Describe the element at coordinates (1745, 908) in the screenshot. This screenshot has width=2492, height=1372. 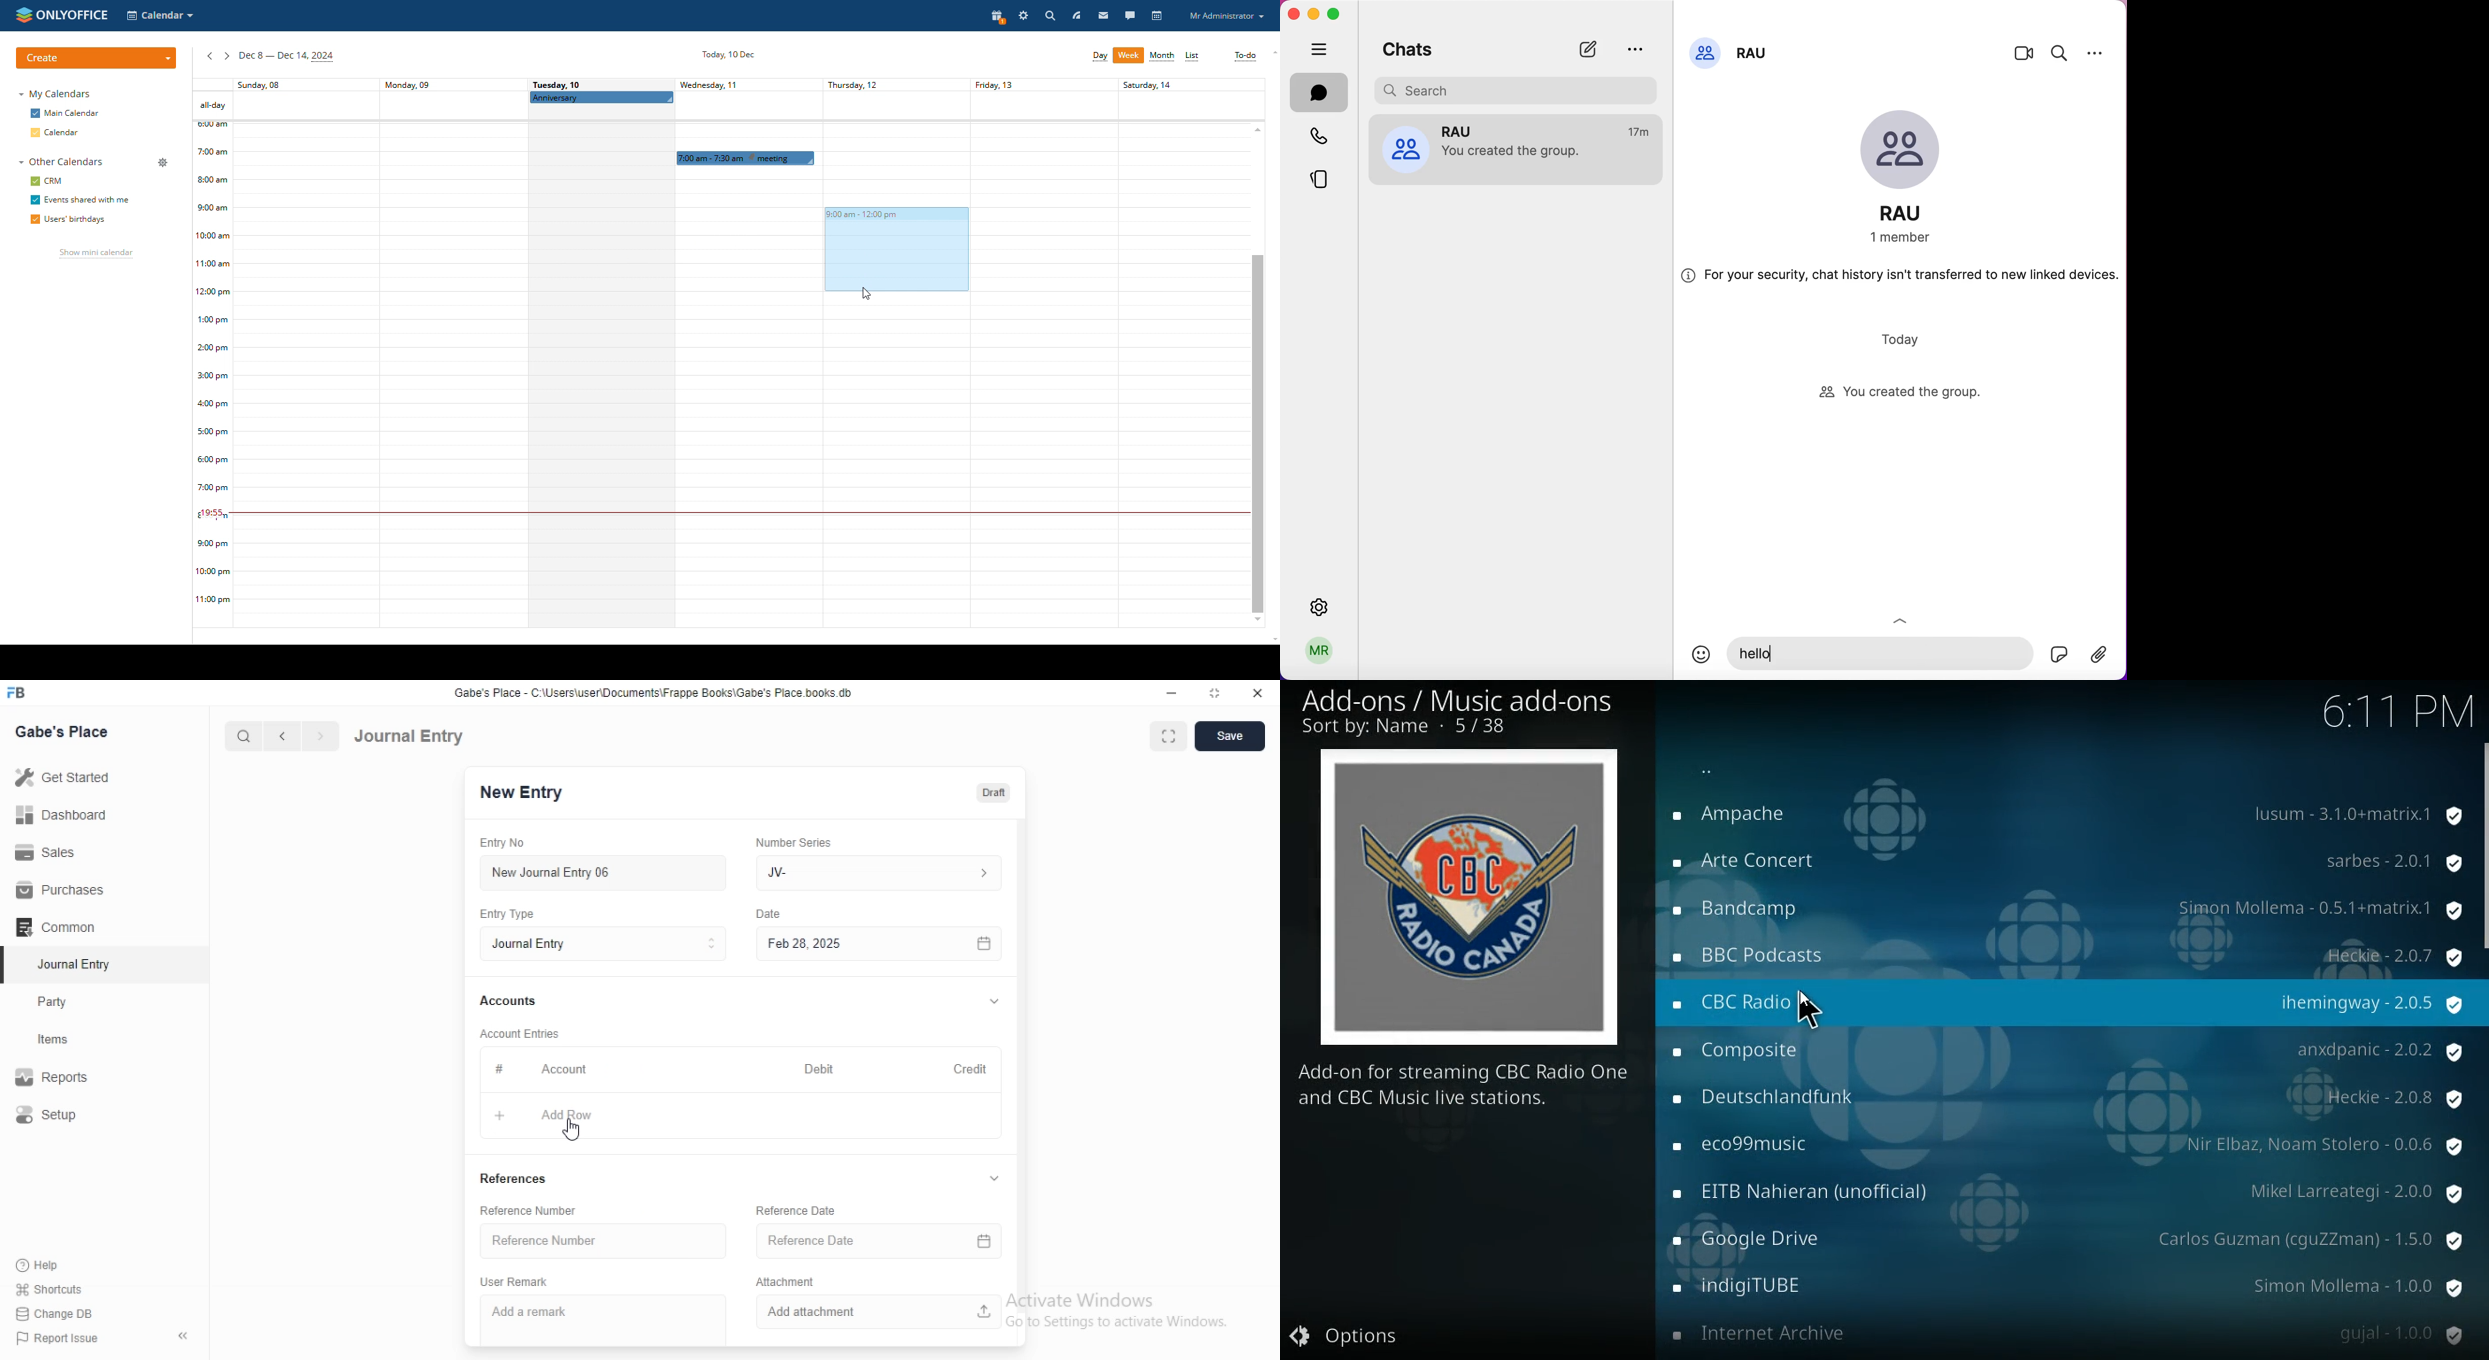
I see `radio name` at that location.